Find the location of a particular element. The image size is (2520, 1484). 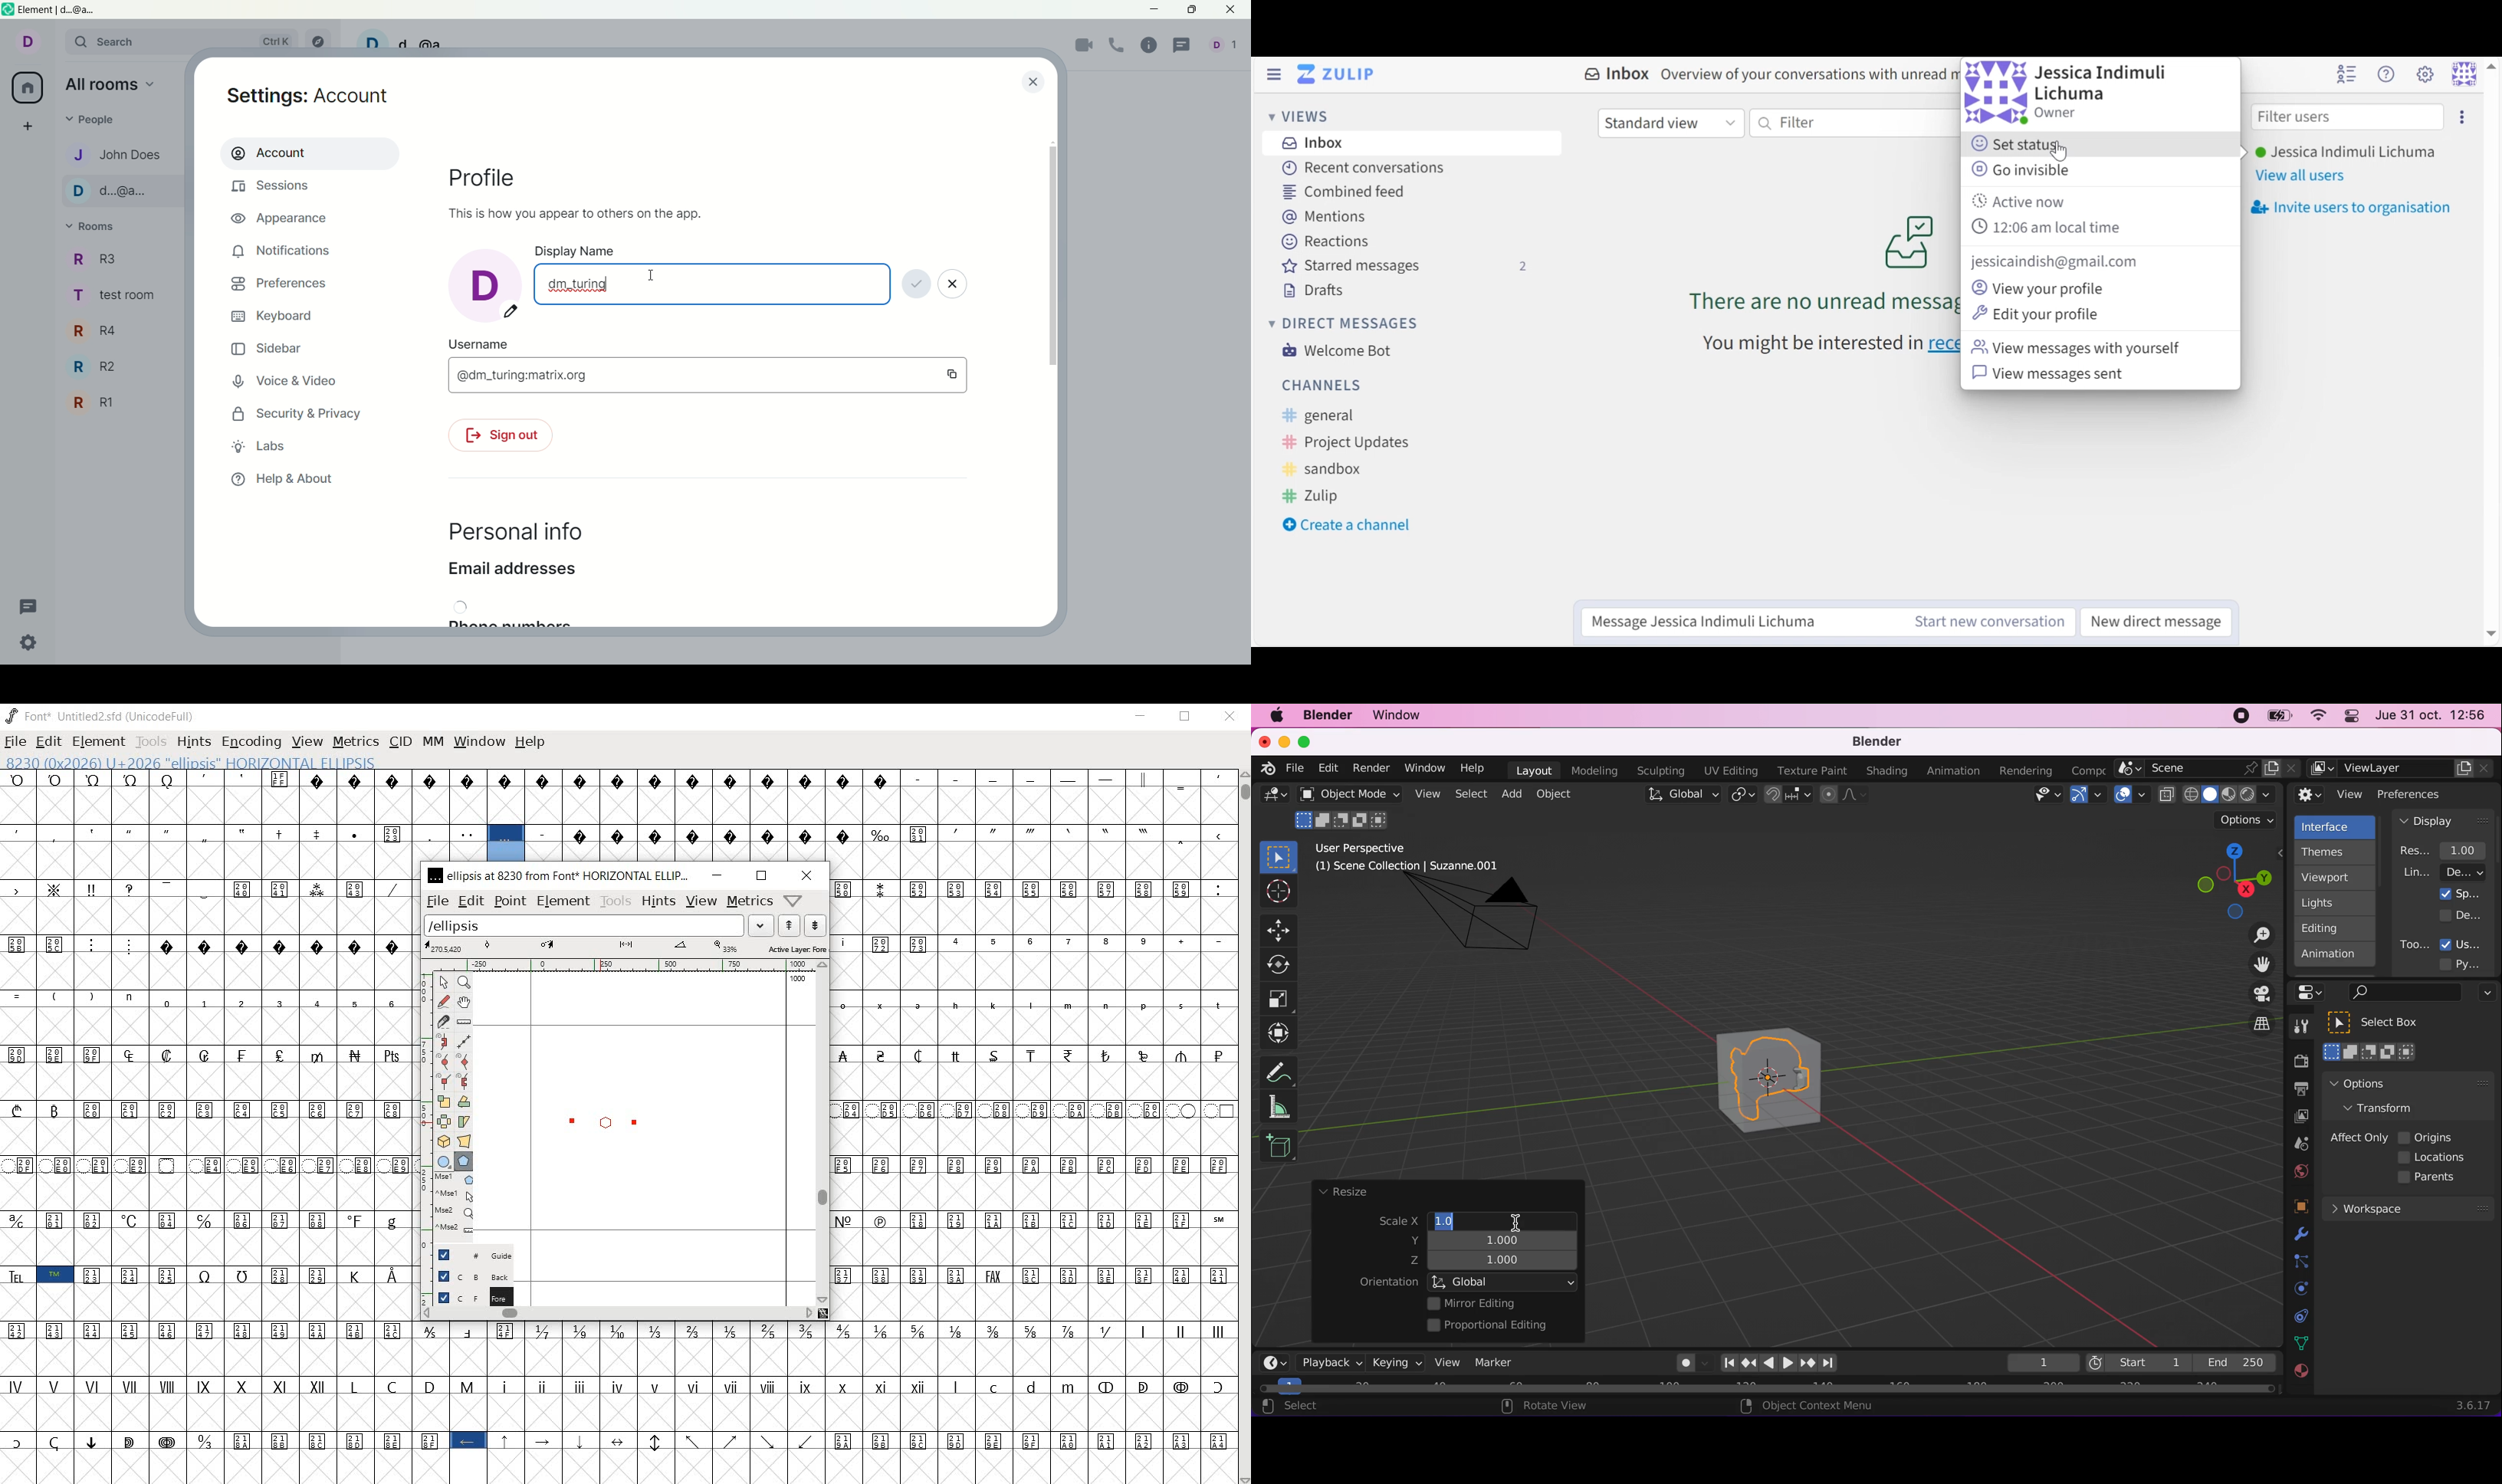

close is located at coordinates (806, 875).